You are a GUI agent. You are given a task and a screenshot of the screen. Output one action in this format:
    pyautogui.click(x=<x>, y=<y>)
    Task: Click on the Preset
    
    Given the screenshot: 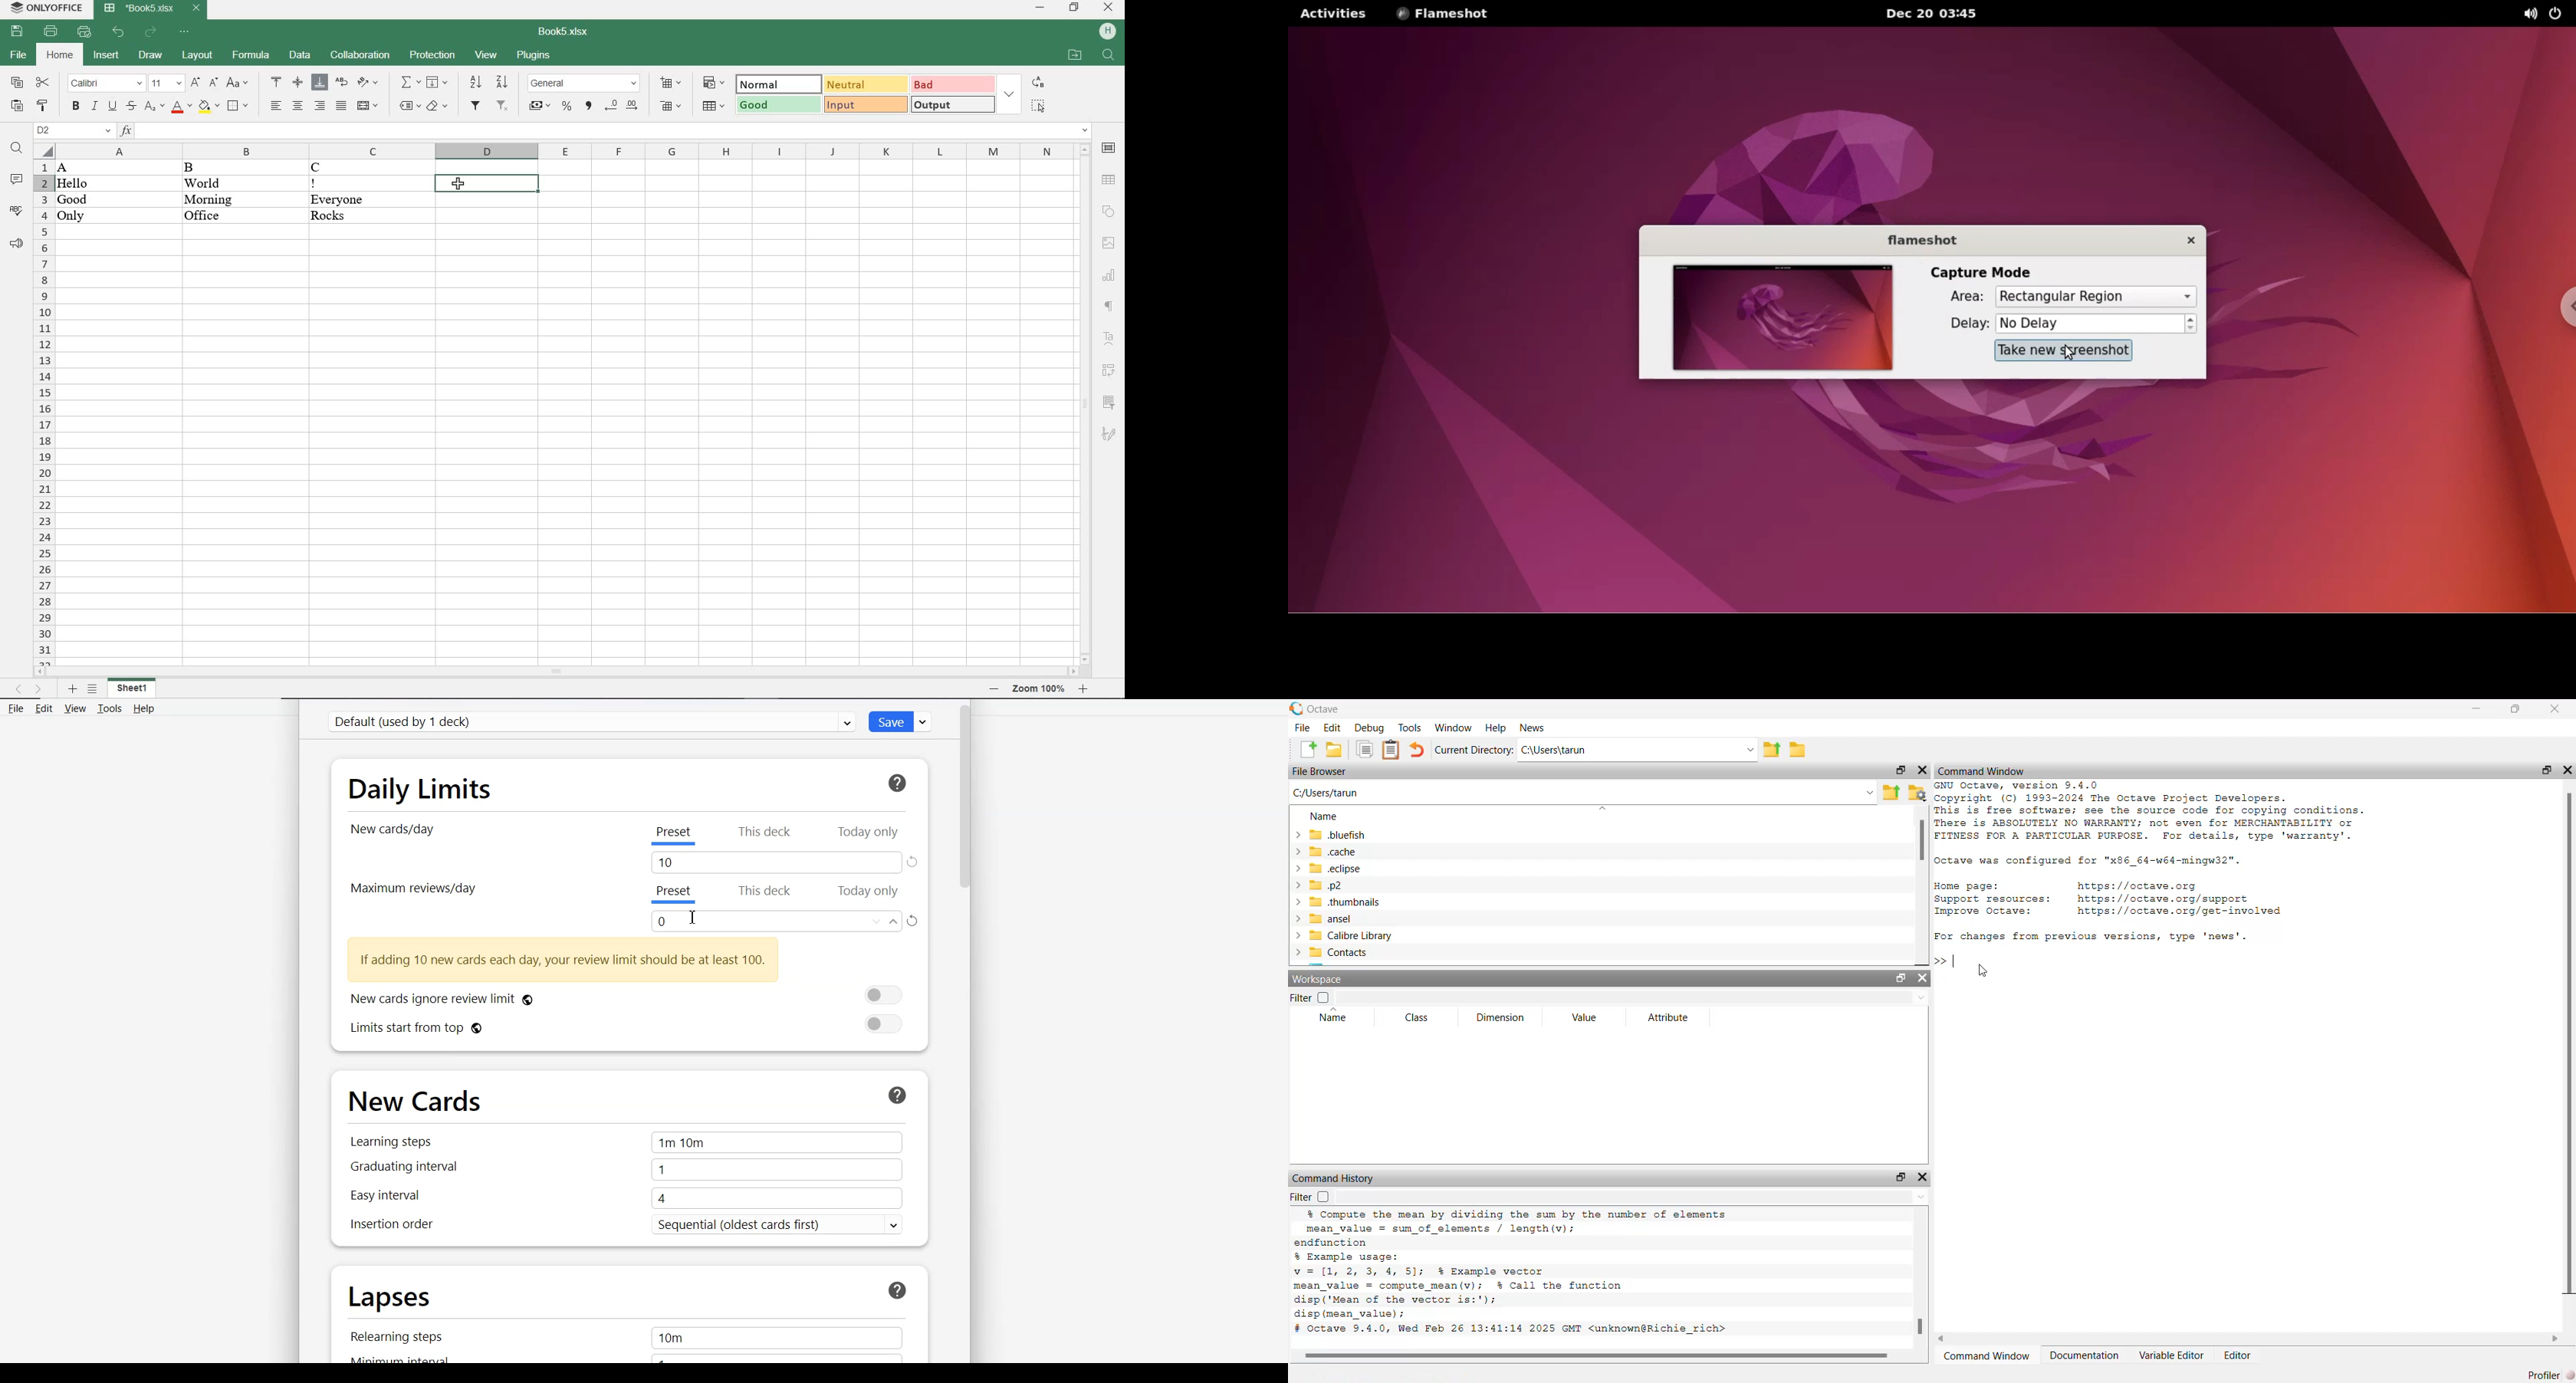 What is the action you would take?
    pyautogui.click(x=673, y=837)
    